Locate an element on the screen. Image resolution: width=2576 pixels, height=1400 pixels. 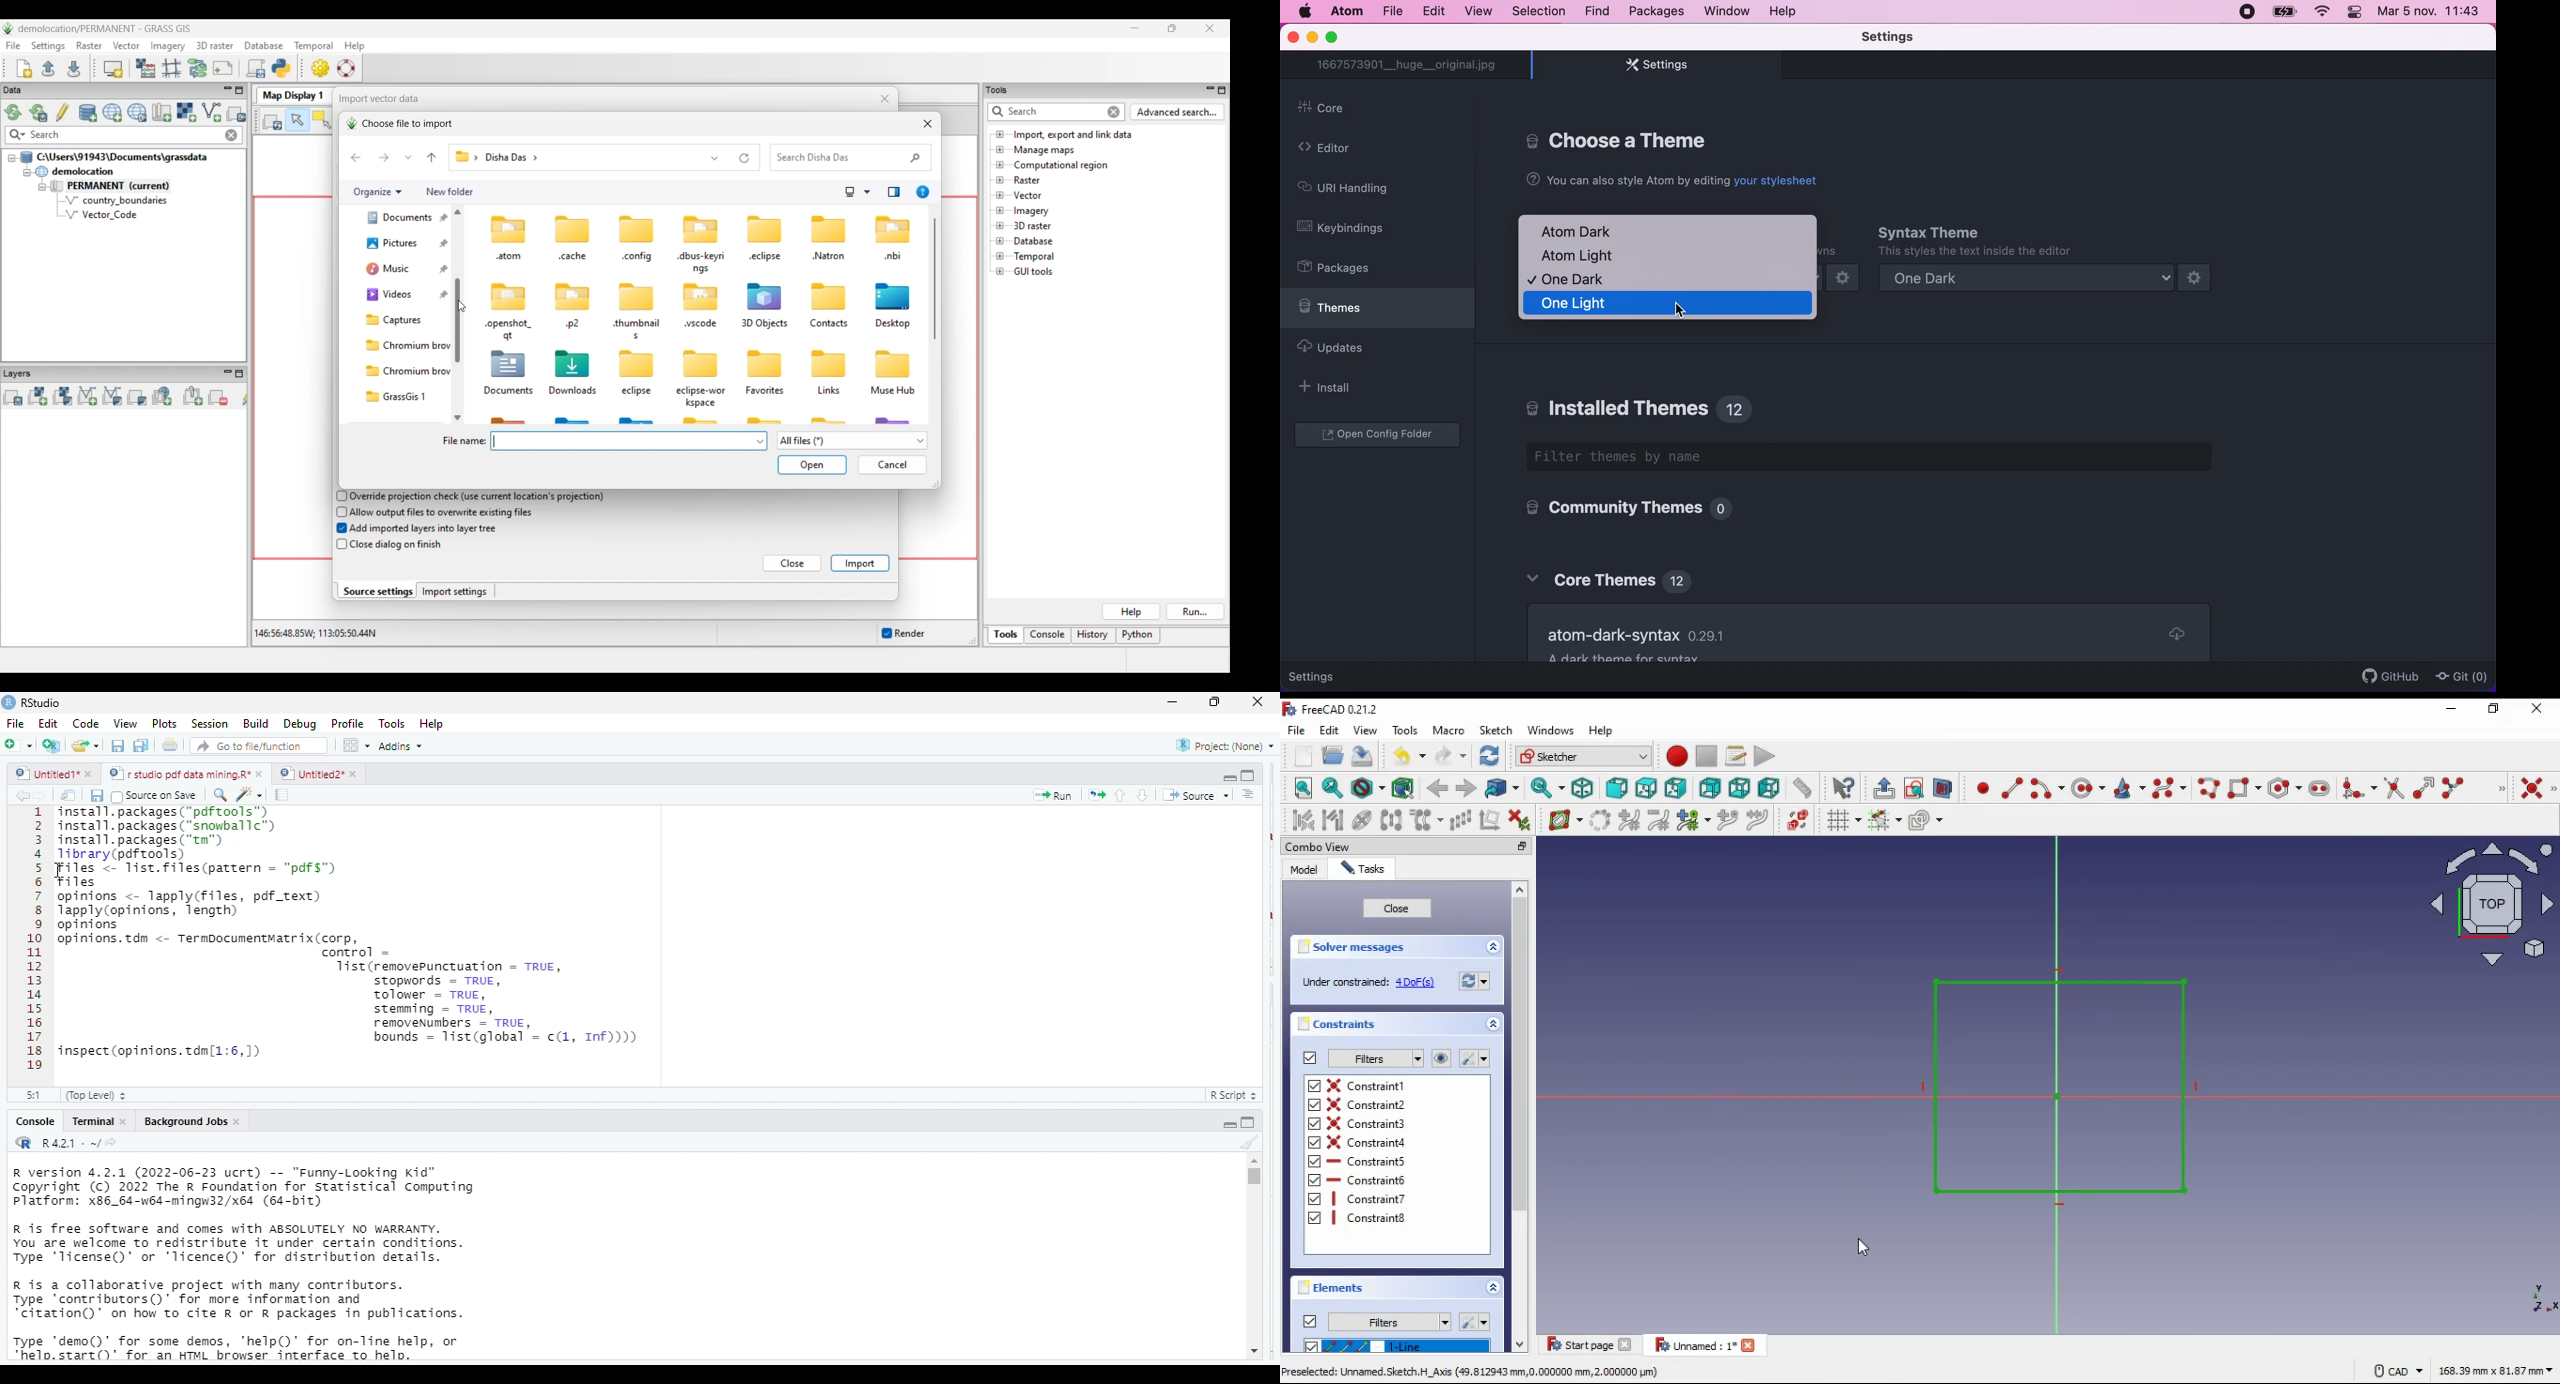
3.23 is located at coordinates (33, 1094).